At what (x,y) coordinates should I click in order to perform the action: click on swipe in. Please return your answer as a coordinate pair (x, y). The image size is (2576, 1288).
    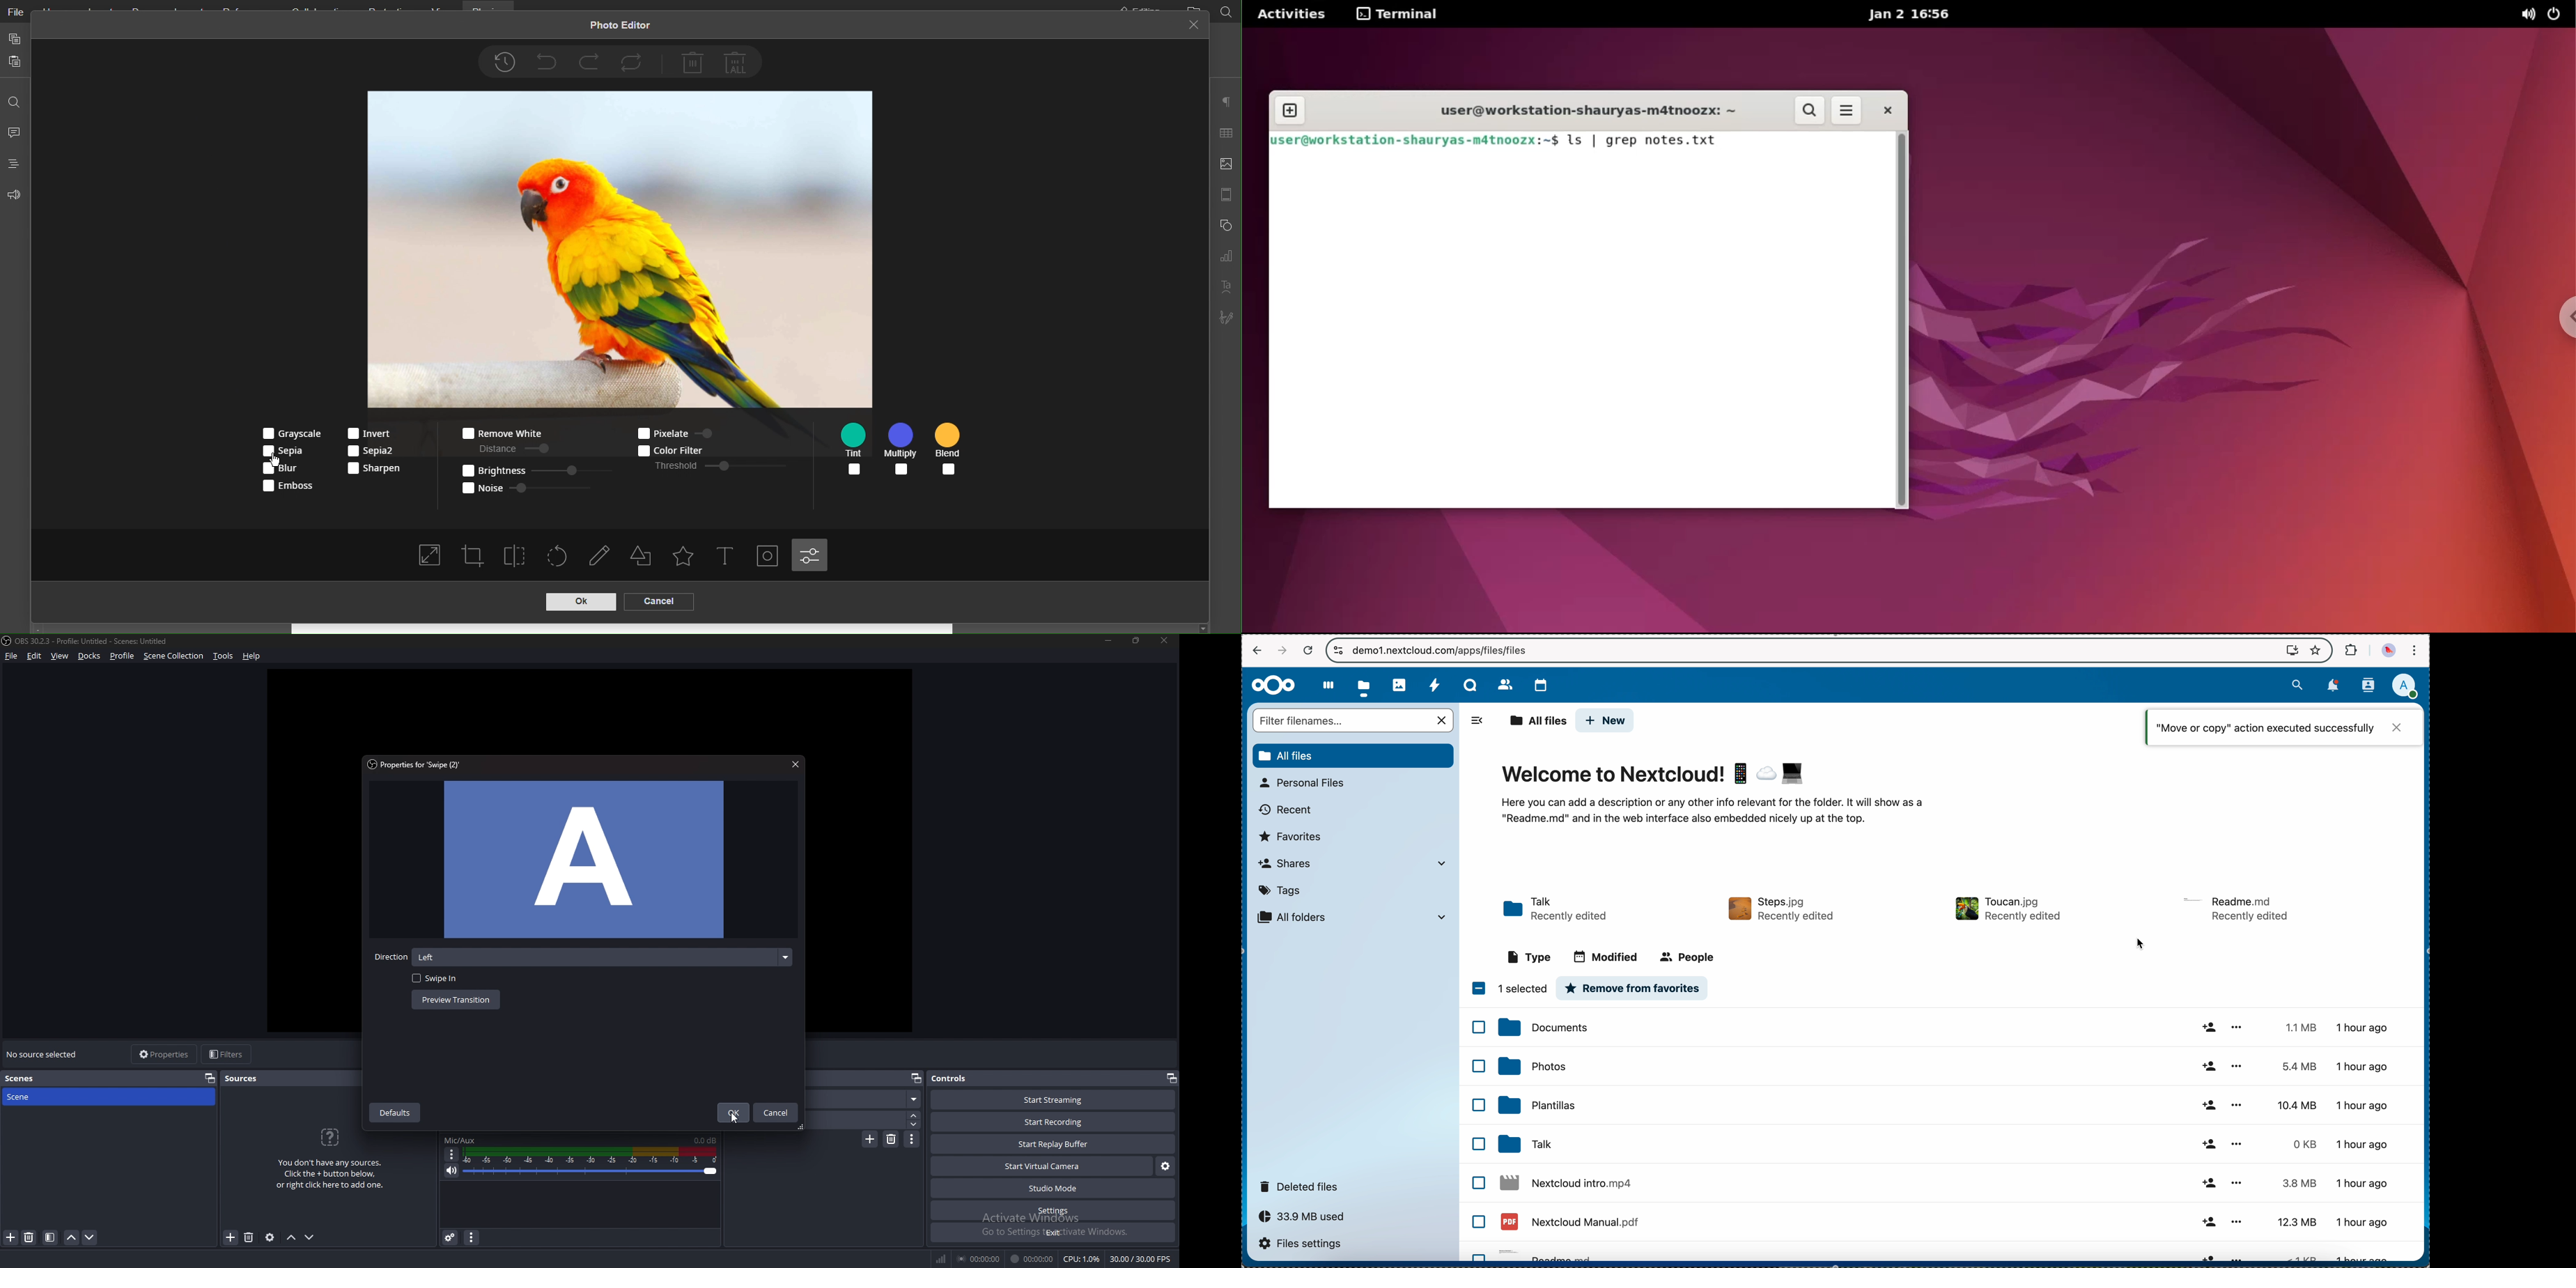
    Looking at the image, I should click on (439, 979).